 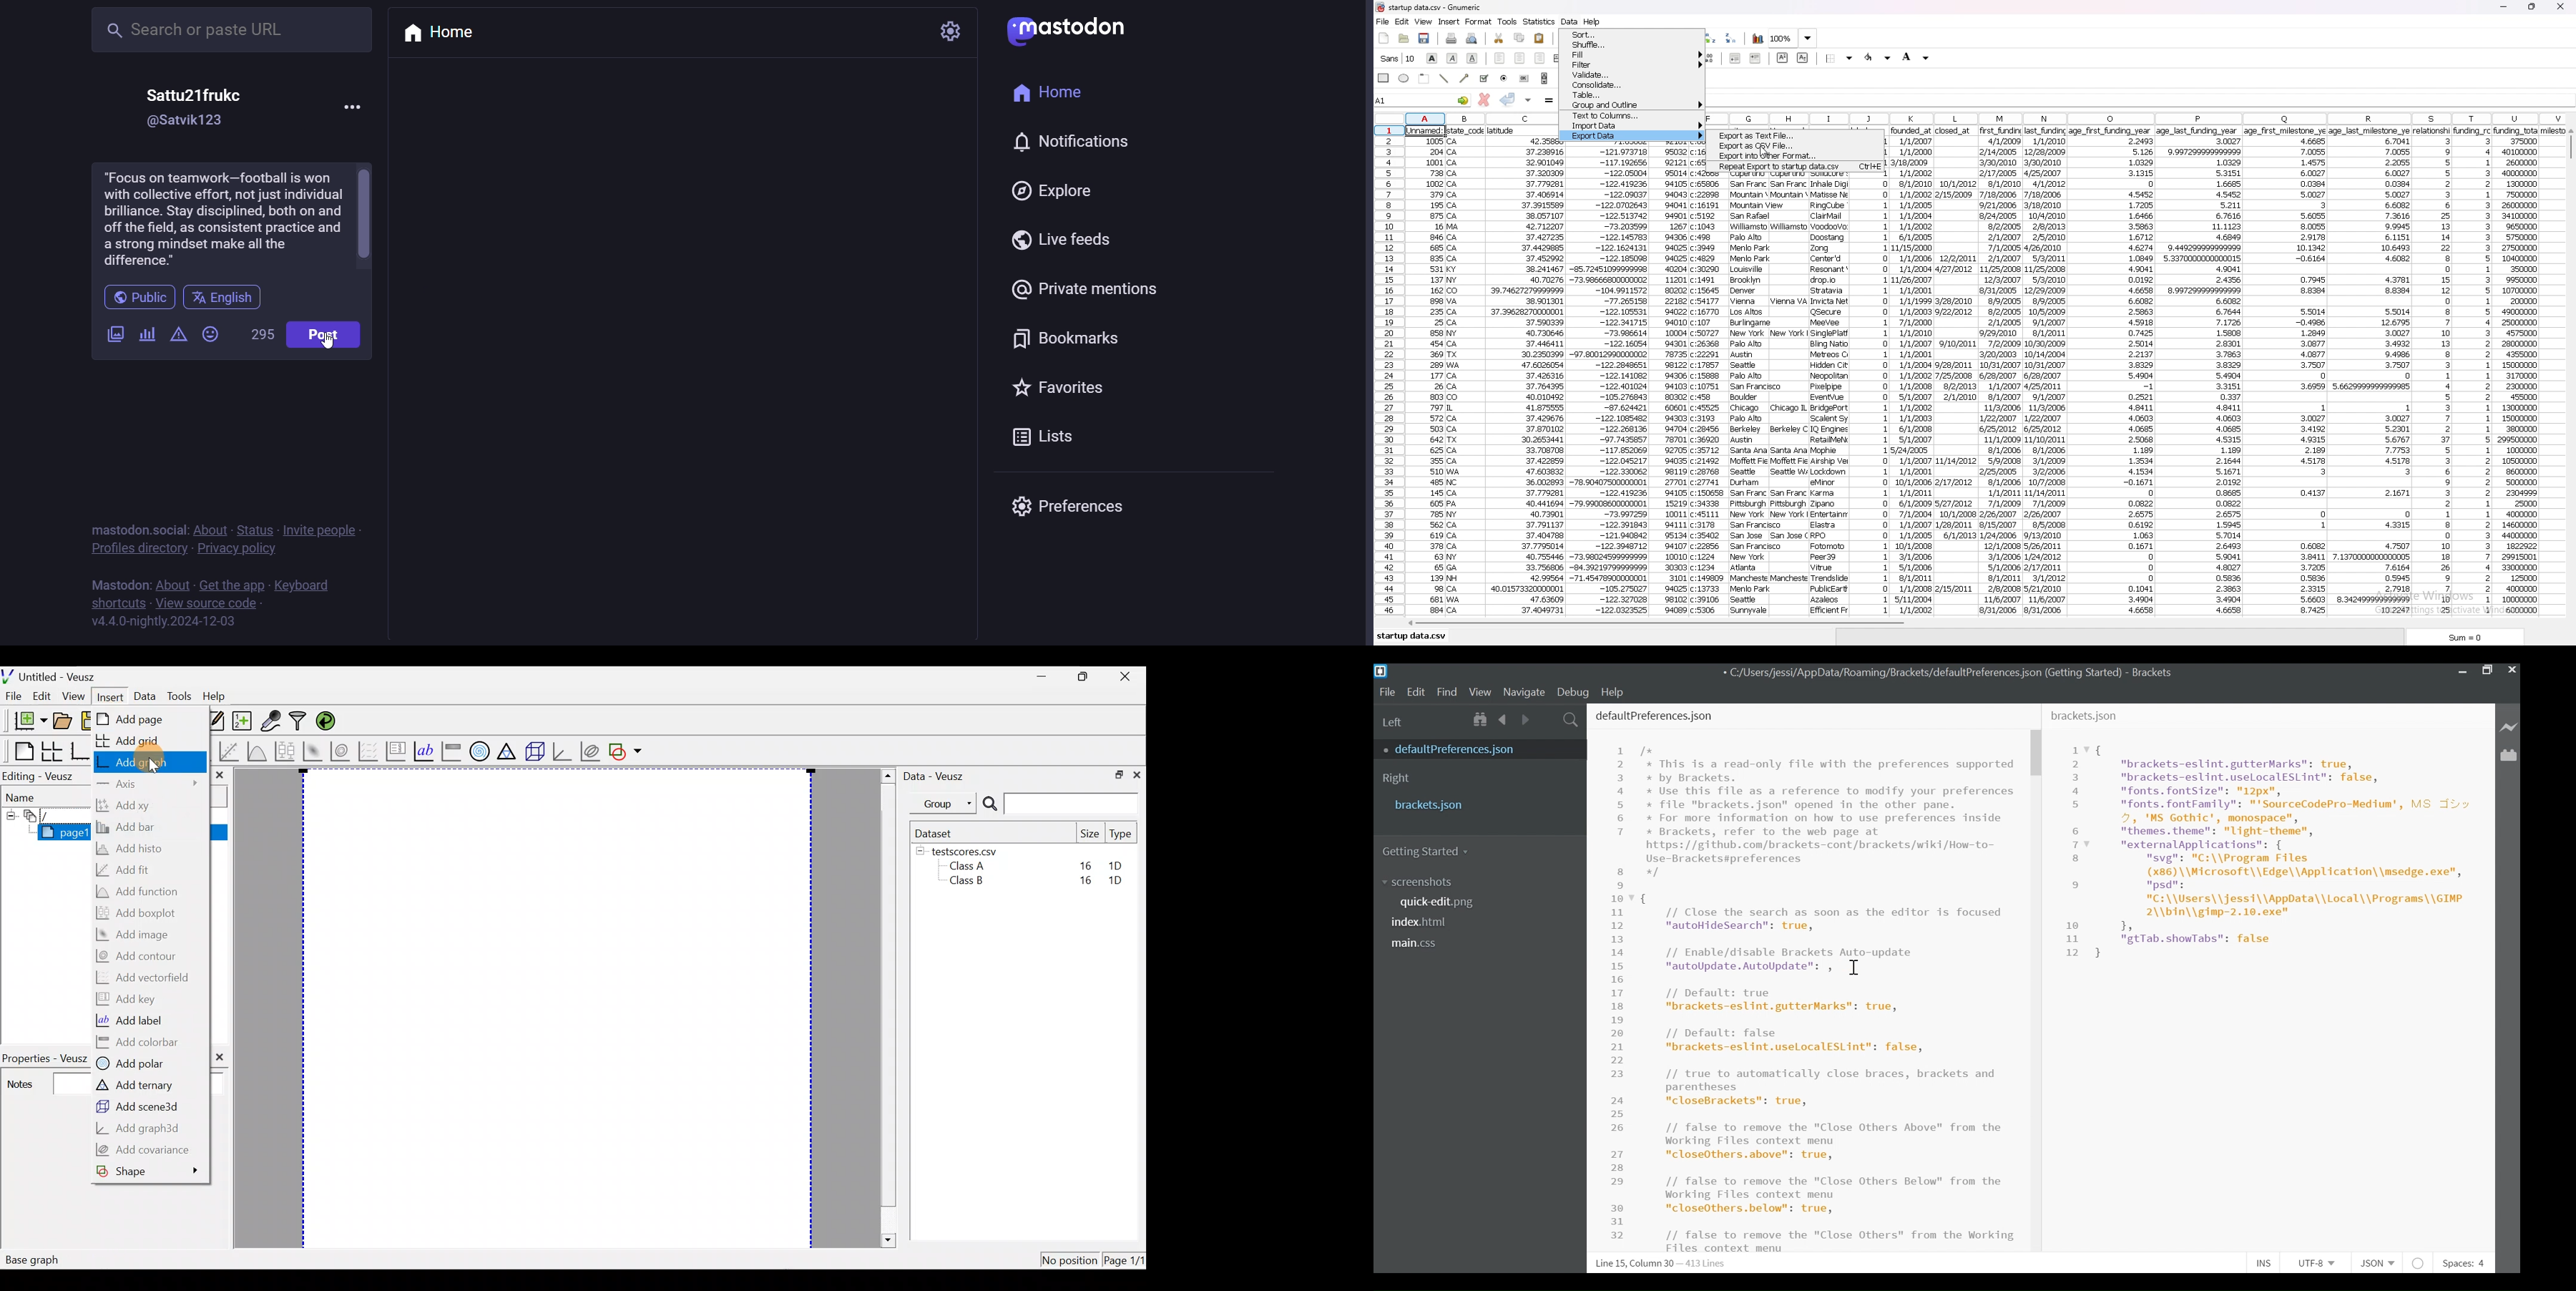 What do you see at coordinates (235, 551) in the screenshot?
I see `privacy policy` at bounding box center [235, 551].